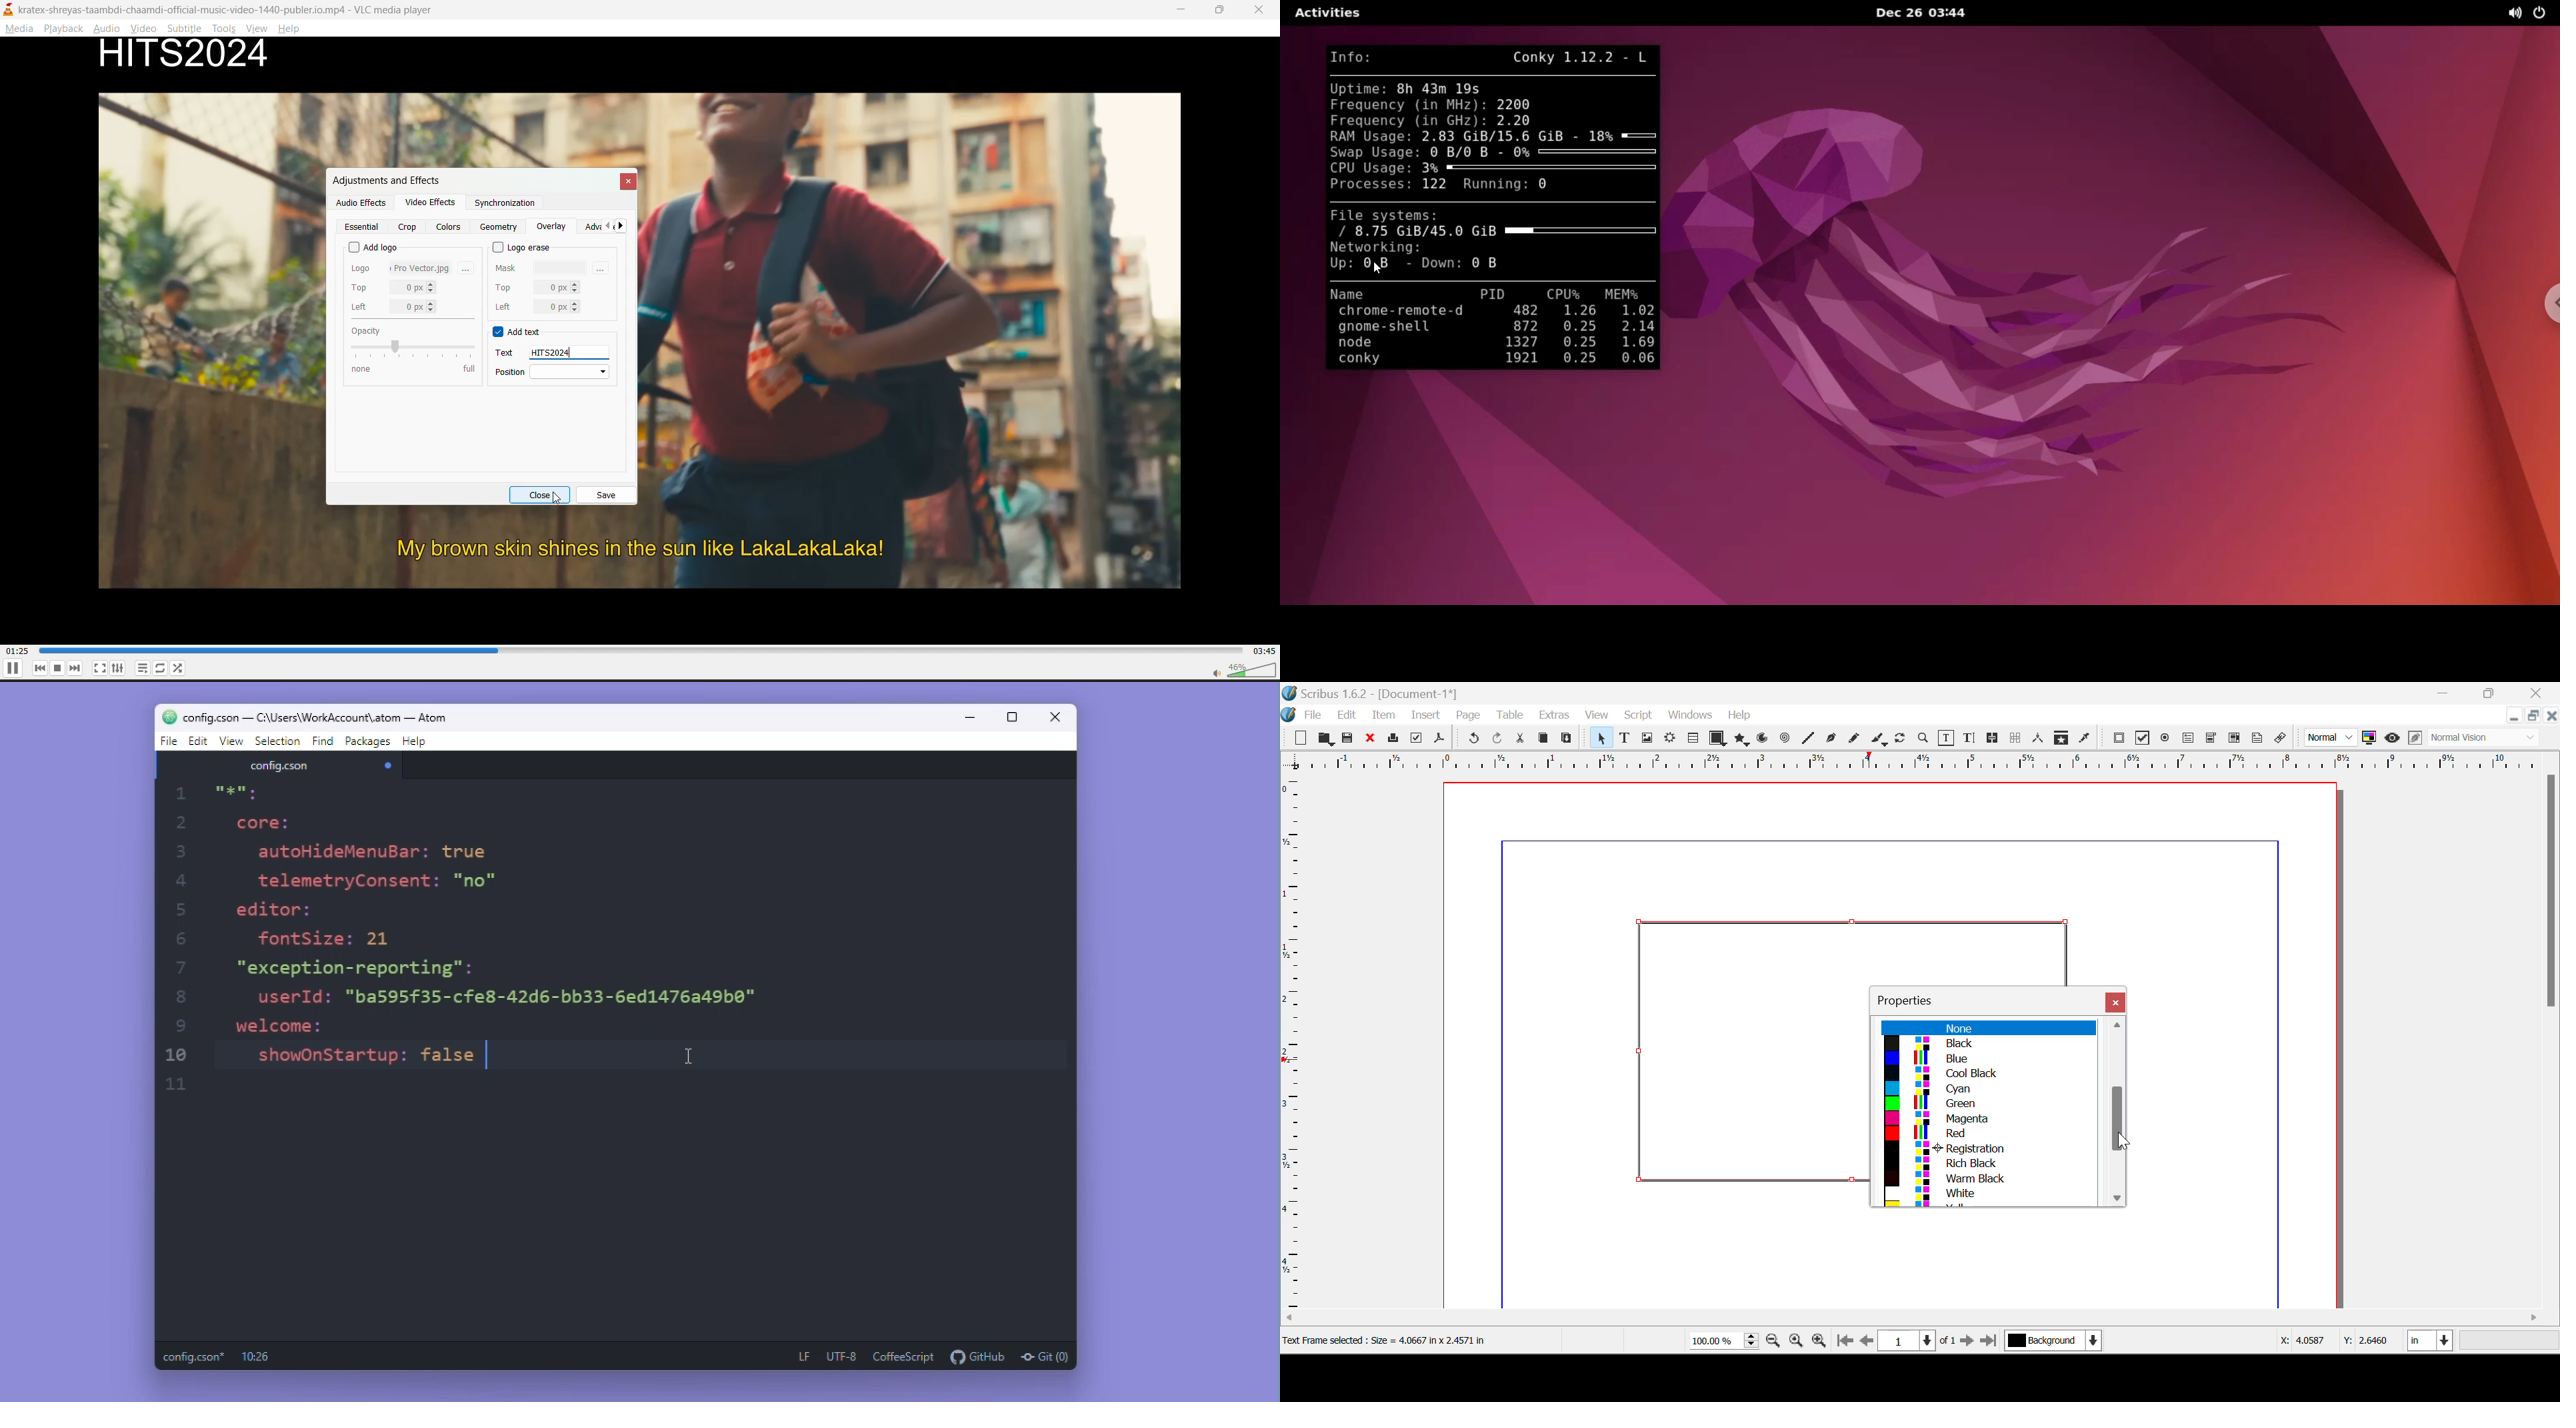 The image size is (2576, 1428). I want to click on Freehand Line, so click(1853, 739).